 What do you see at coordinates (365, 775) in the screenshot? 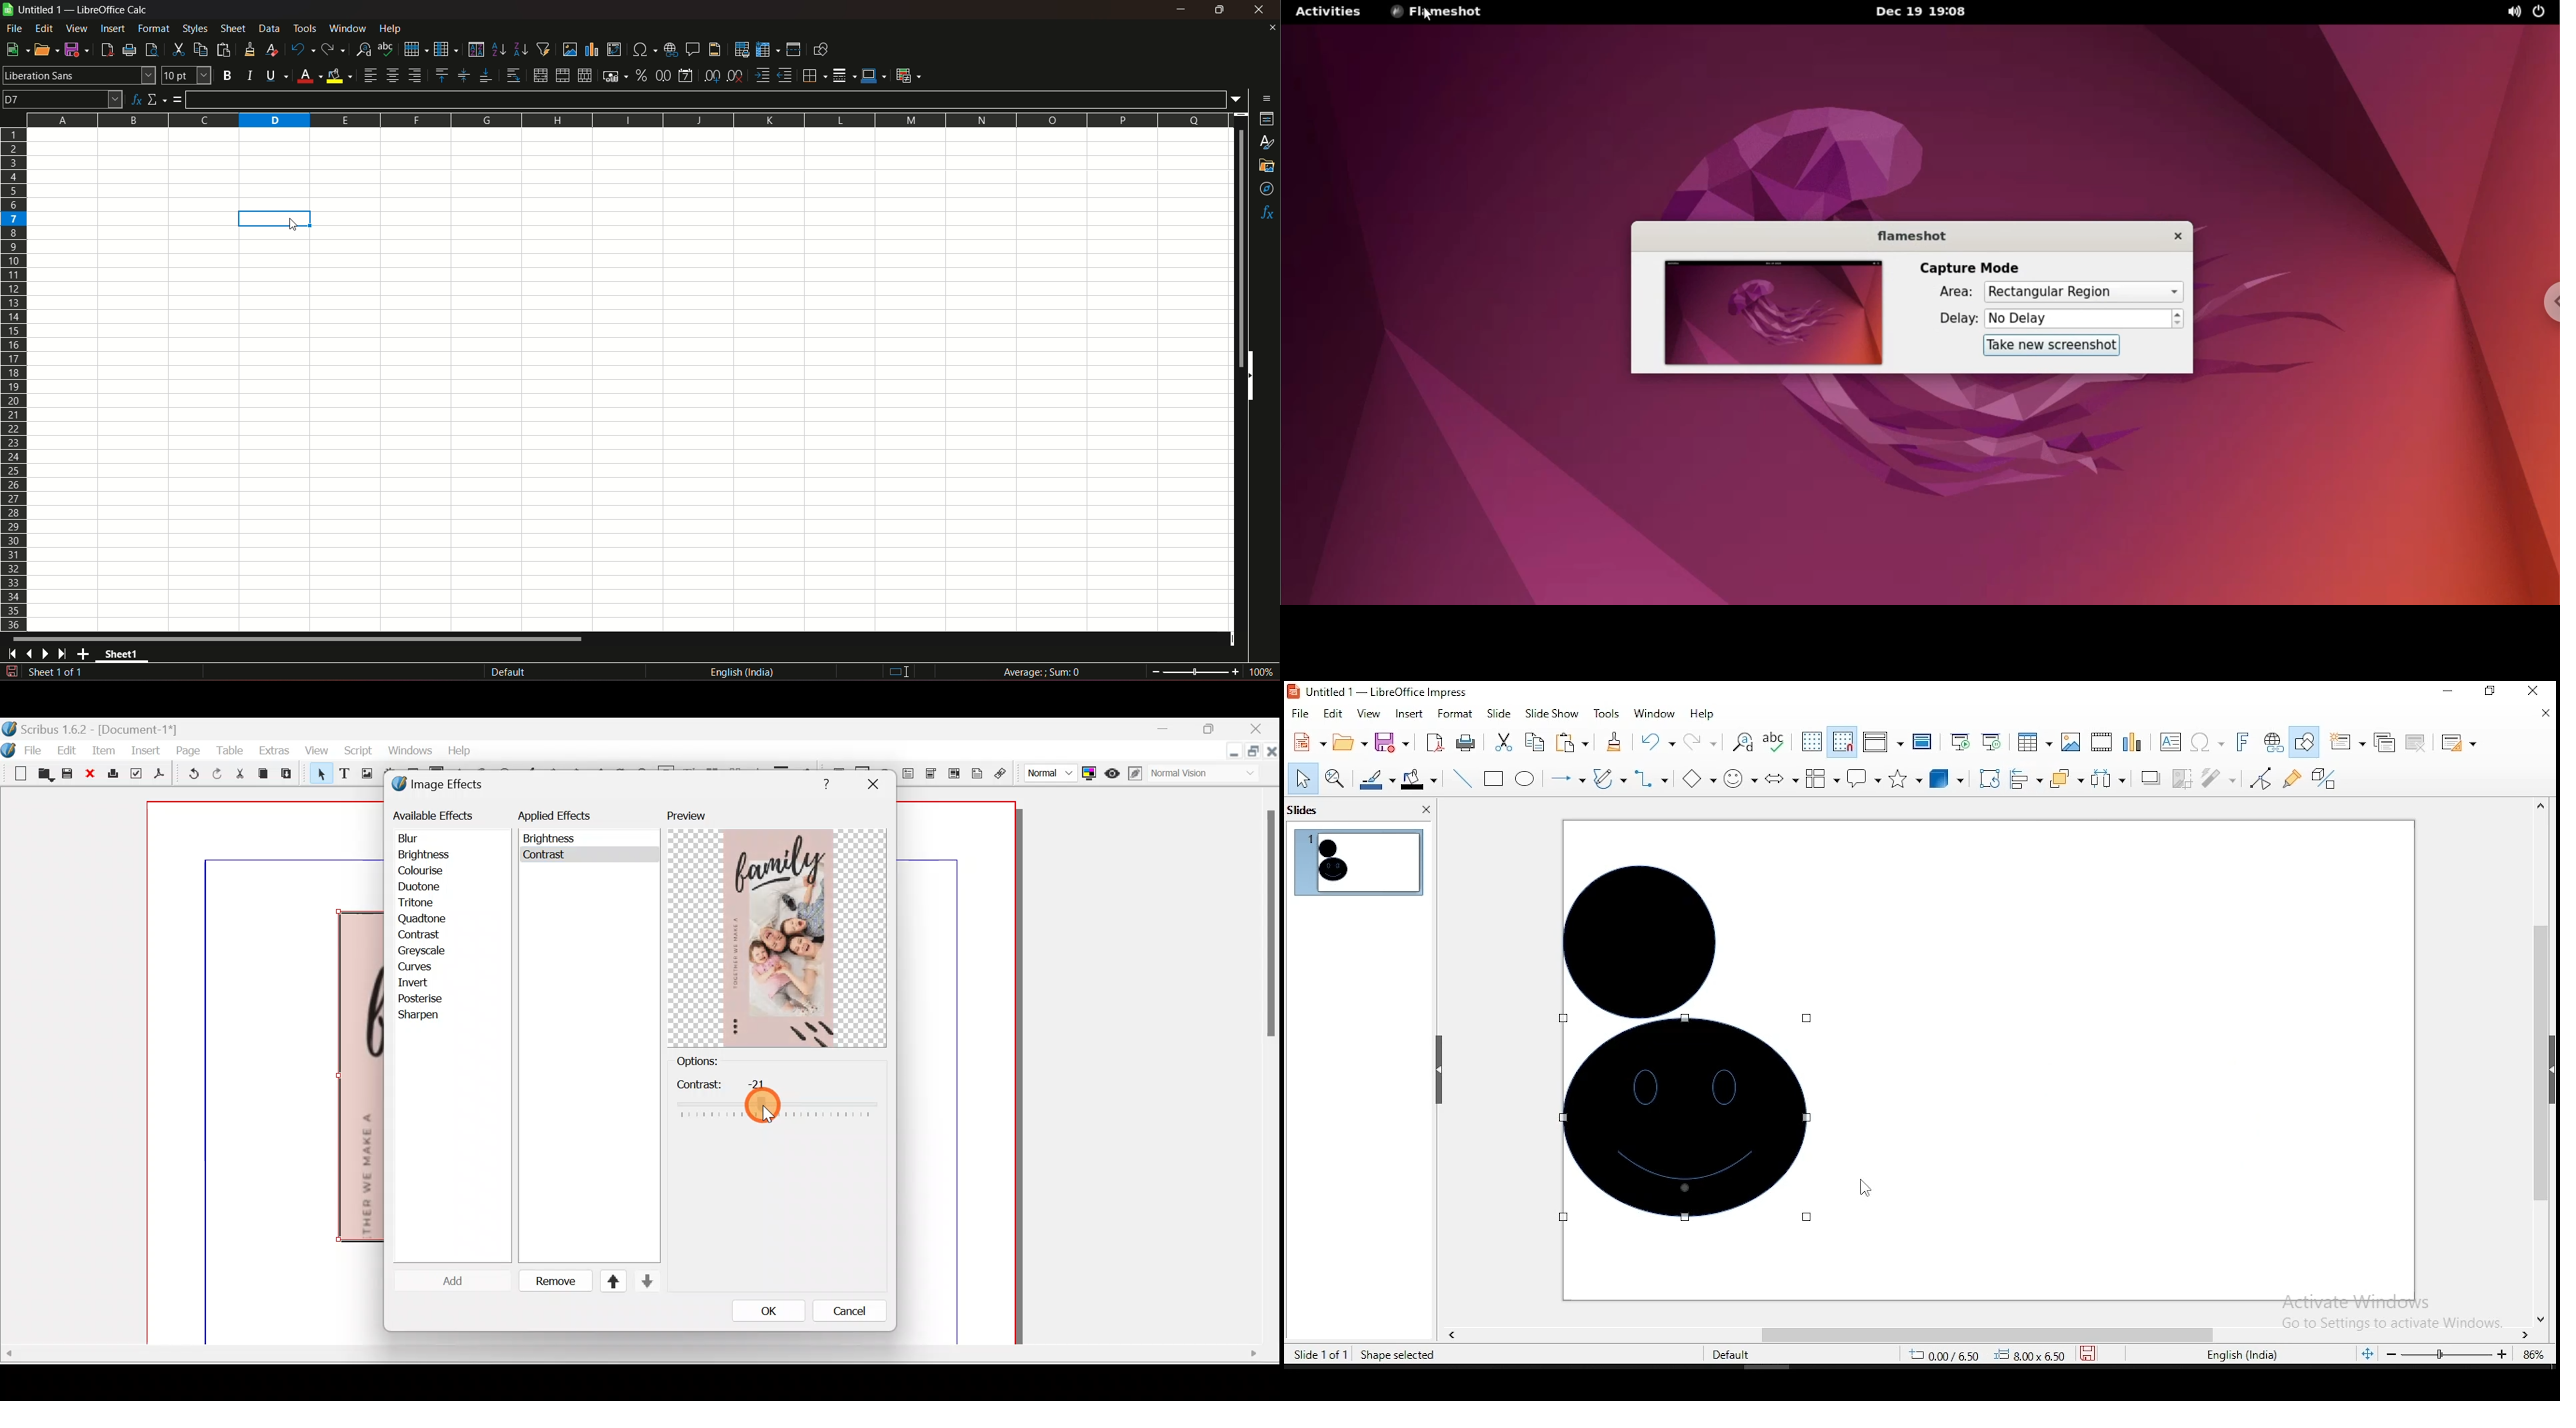
I see `Image frame` at bounding box center [365, 775].